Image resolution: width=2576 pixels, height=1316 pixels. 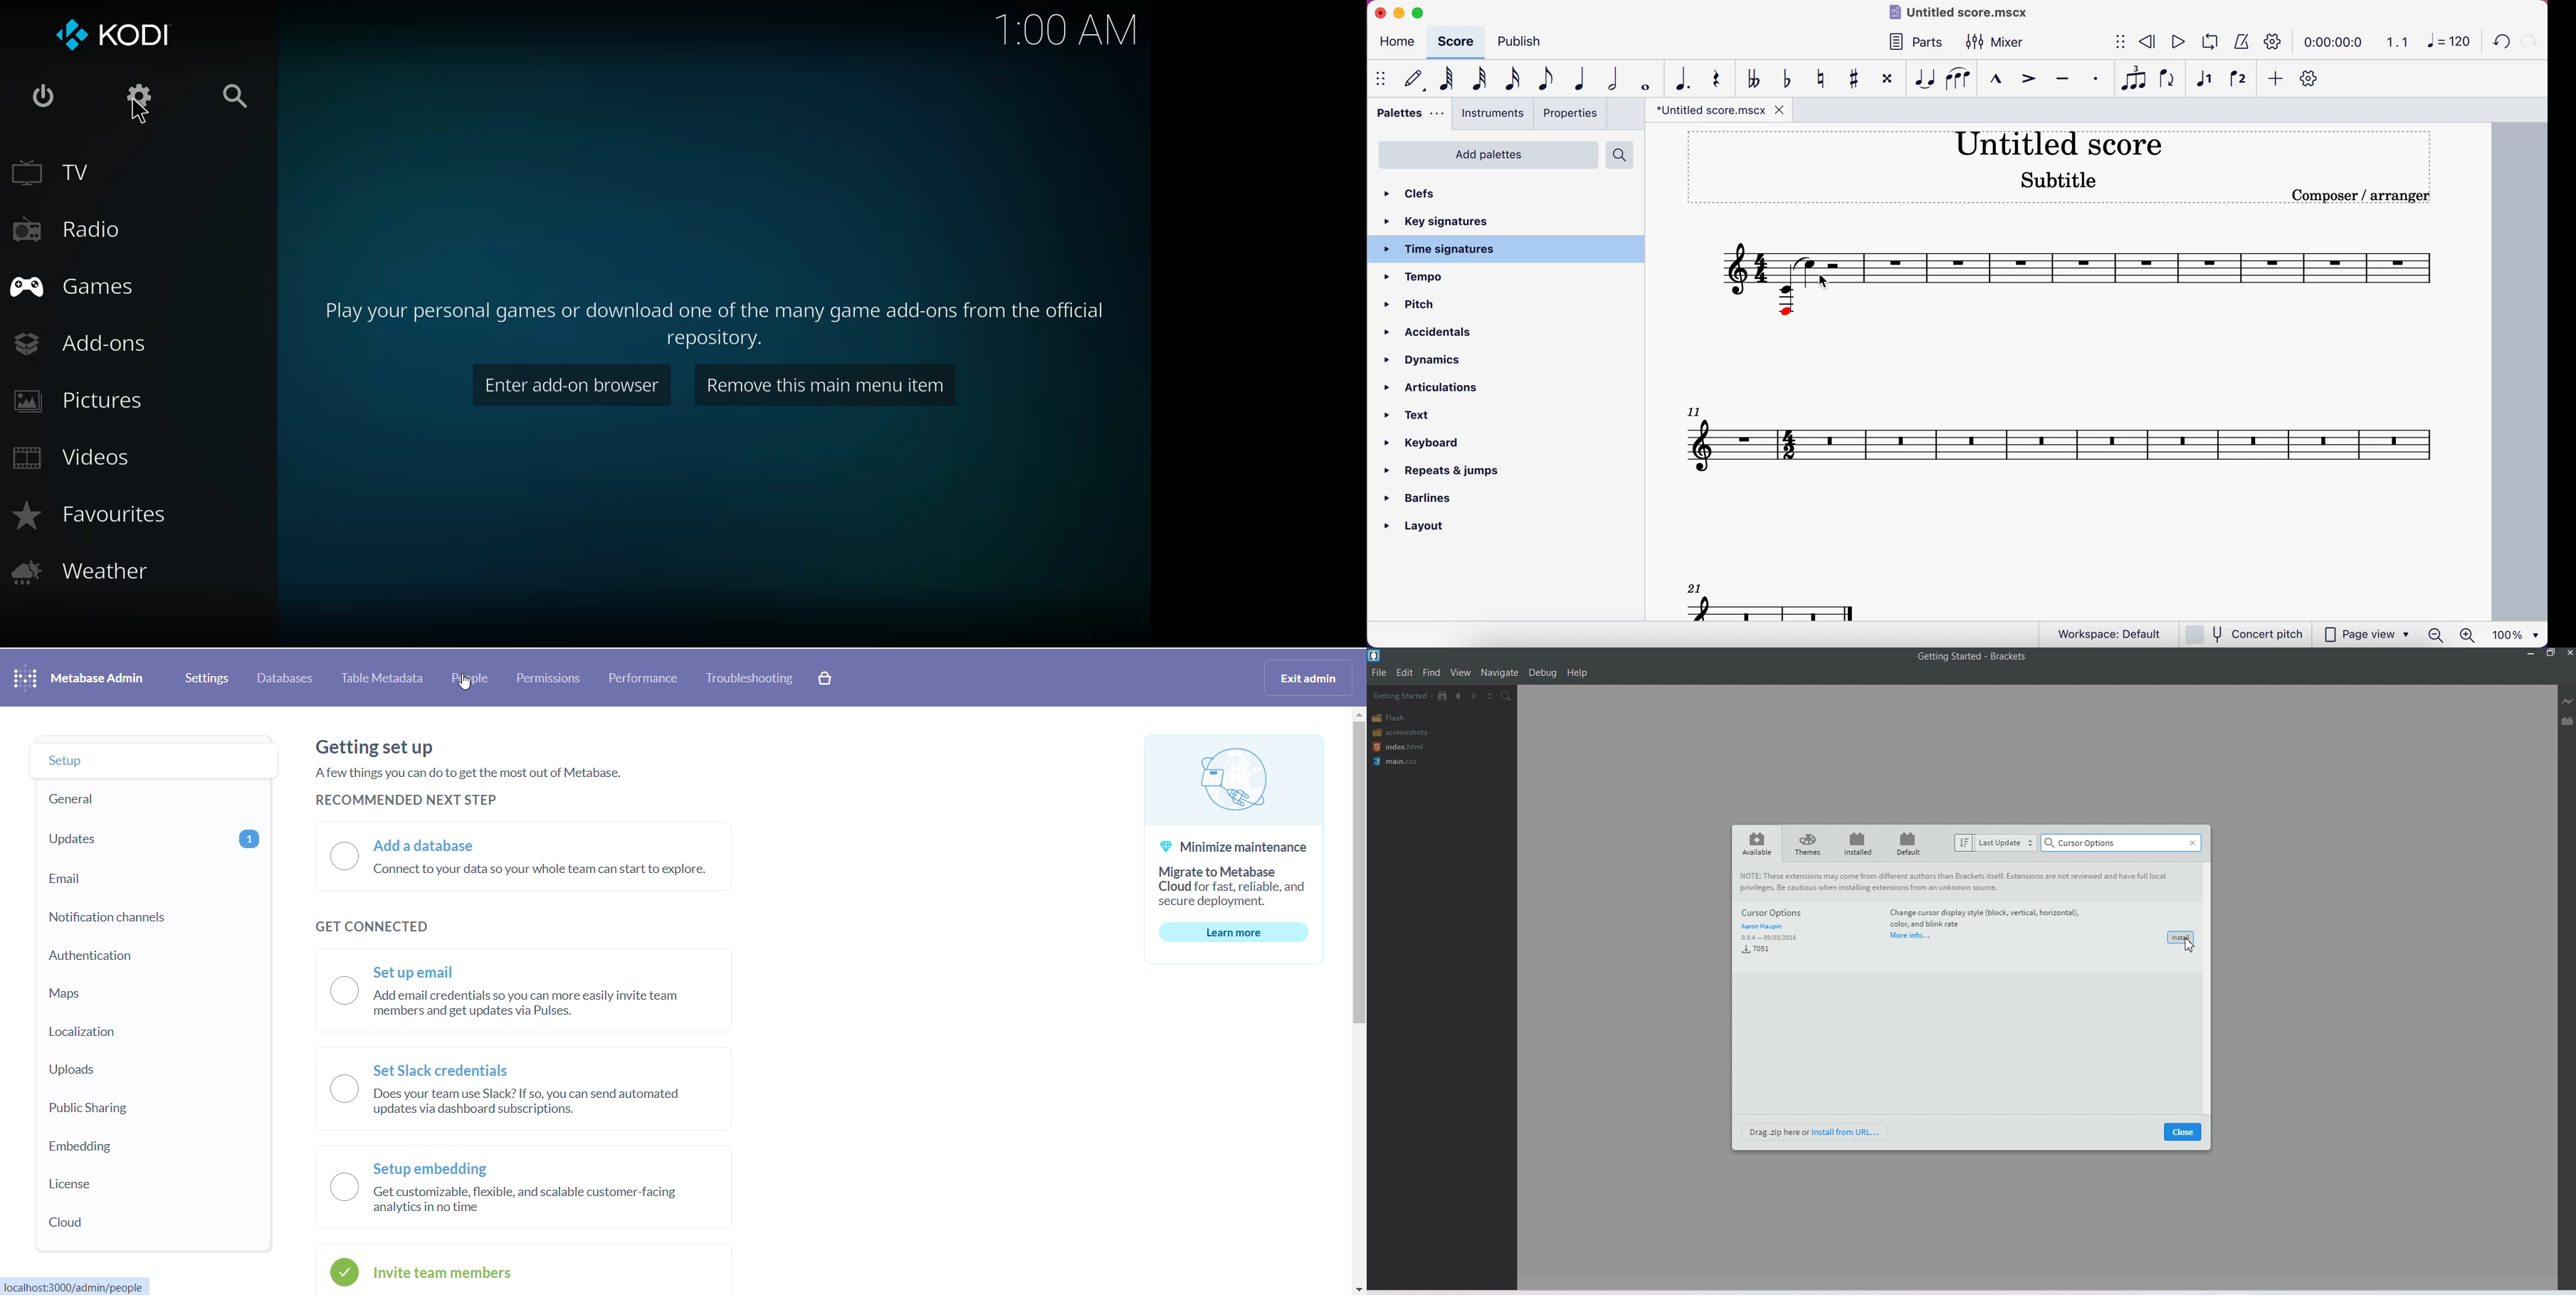 I want to click on untitled score.mscx, so click(x=1963, y=14).